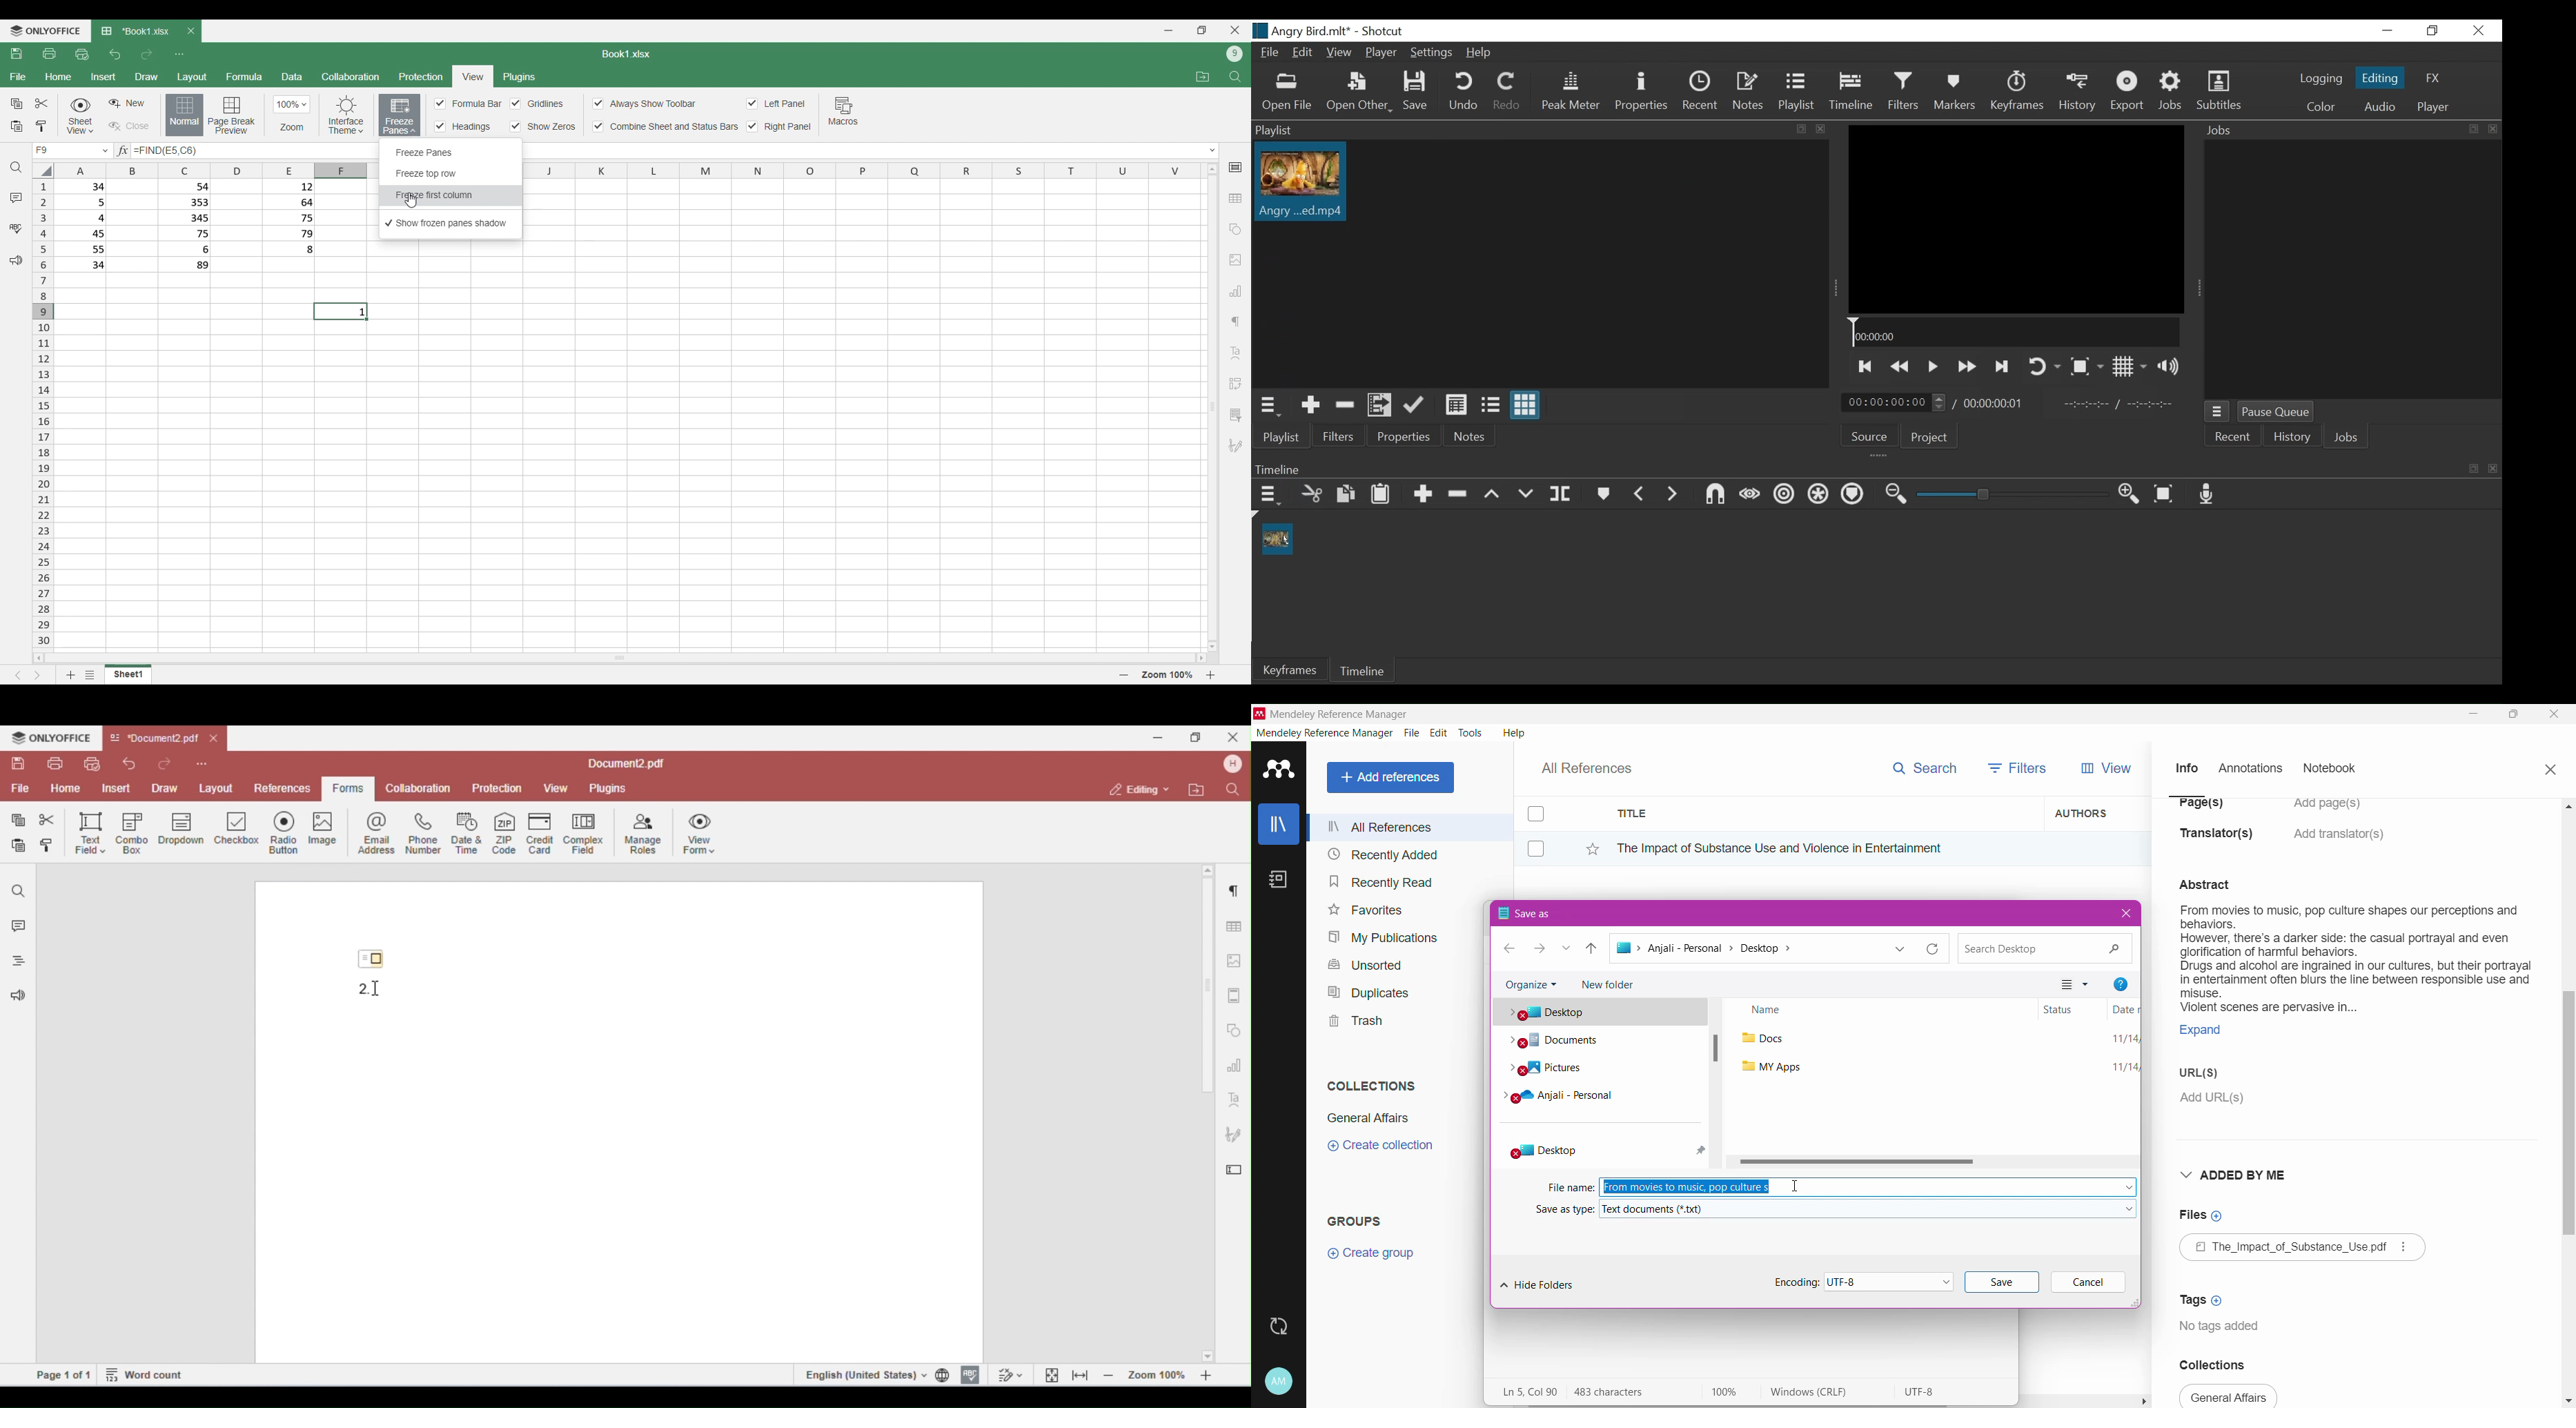 This screenshot has height=1428, width=2576. Describe the element at coordinates (1308, 405) in the screenshot. I see `Add the Source to the playlist` at that location.